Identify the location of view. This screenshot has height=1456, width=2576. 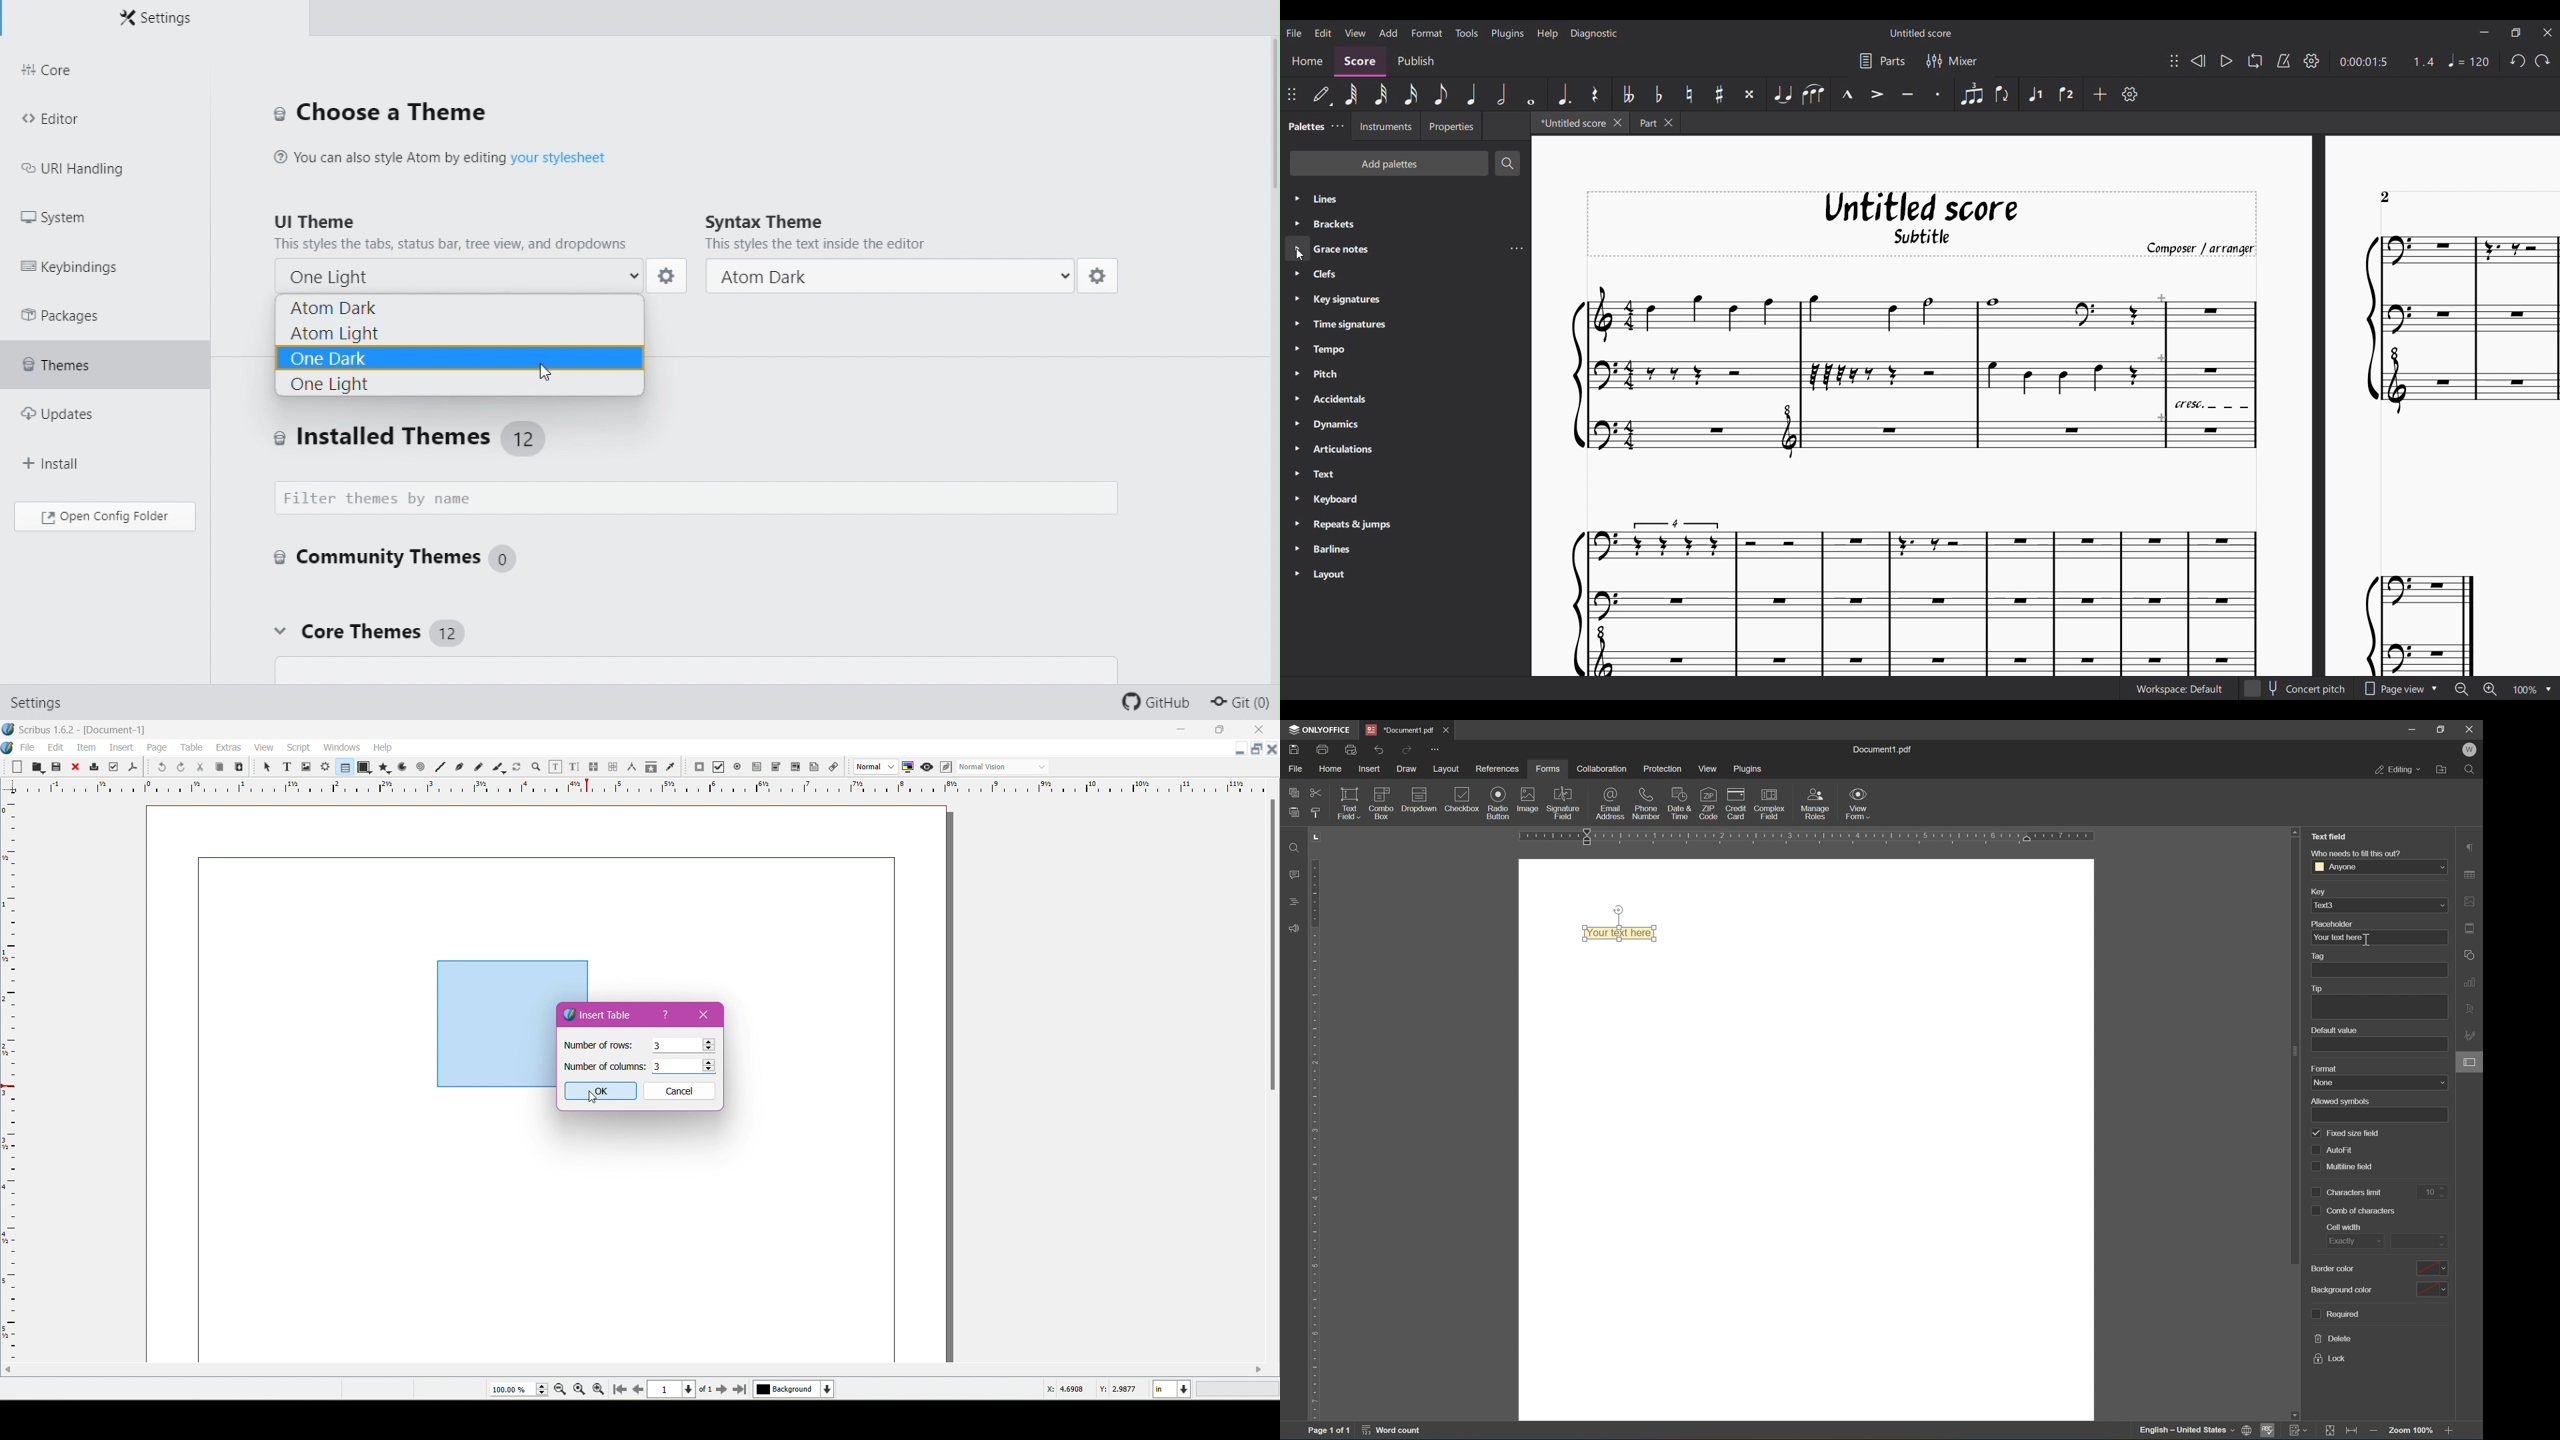
(1710, 768).